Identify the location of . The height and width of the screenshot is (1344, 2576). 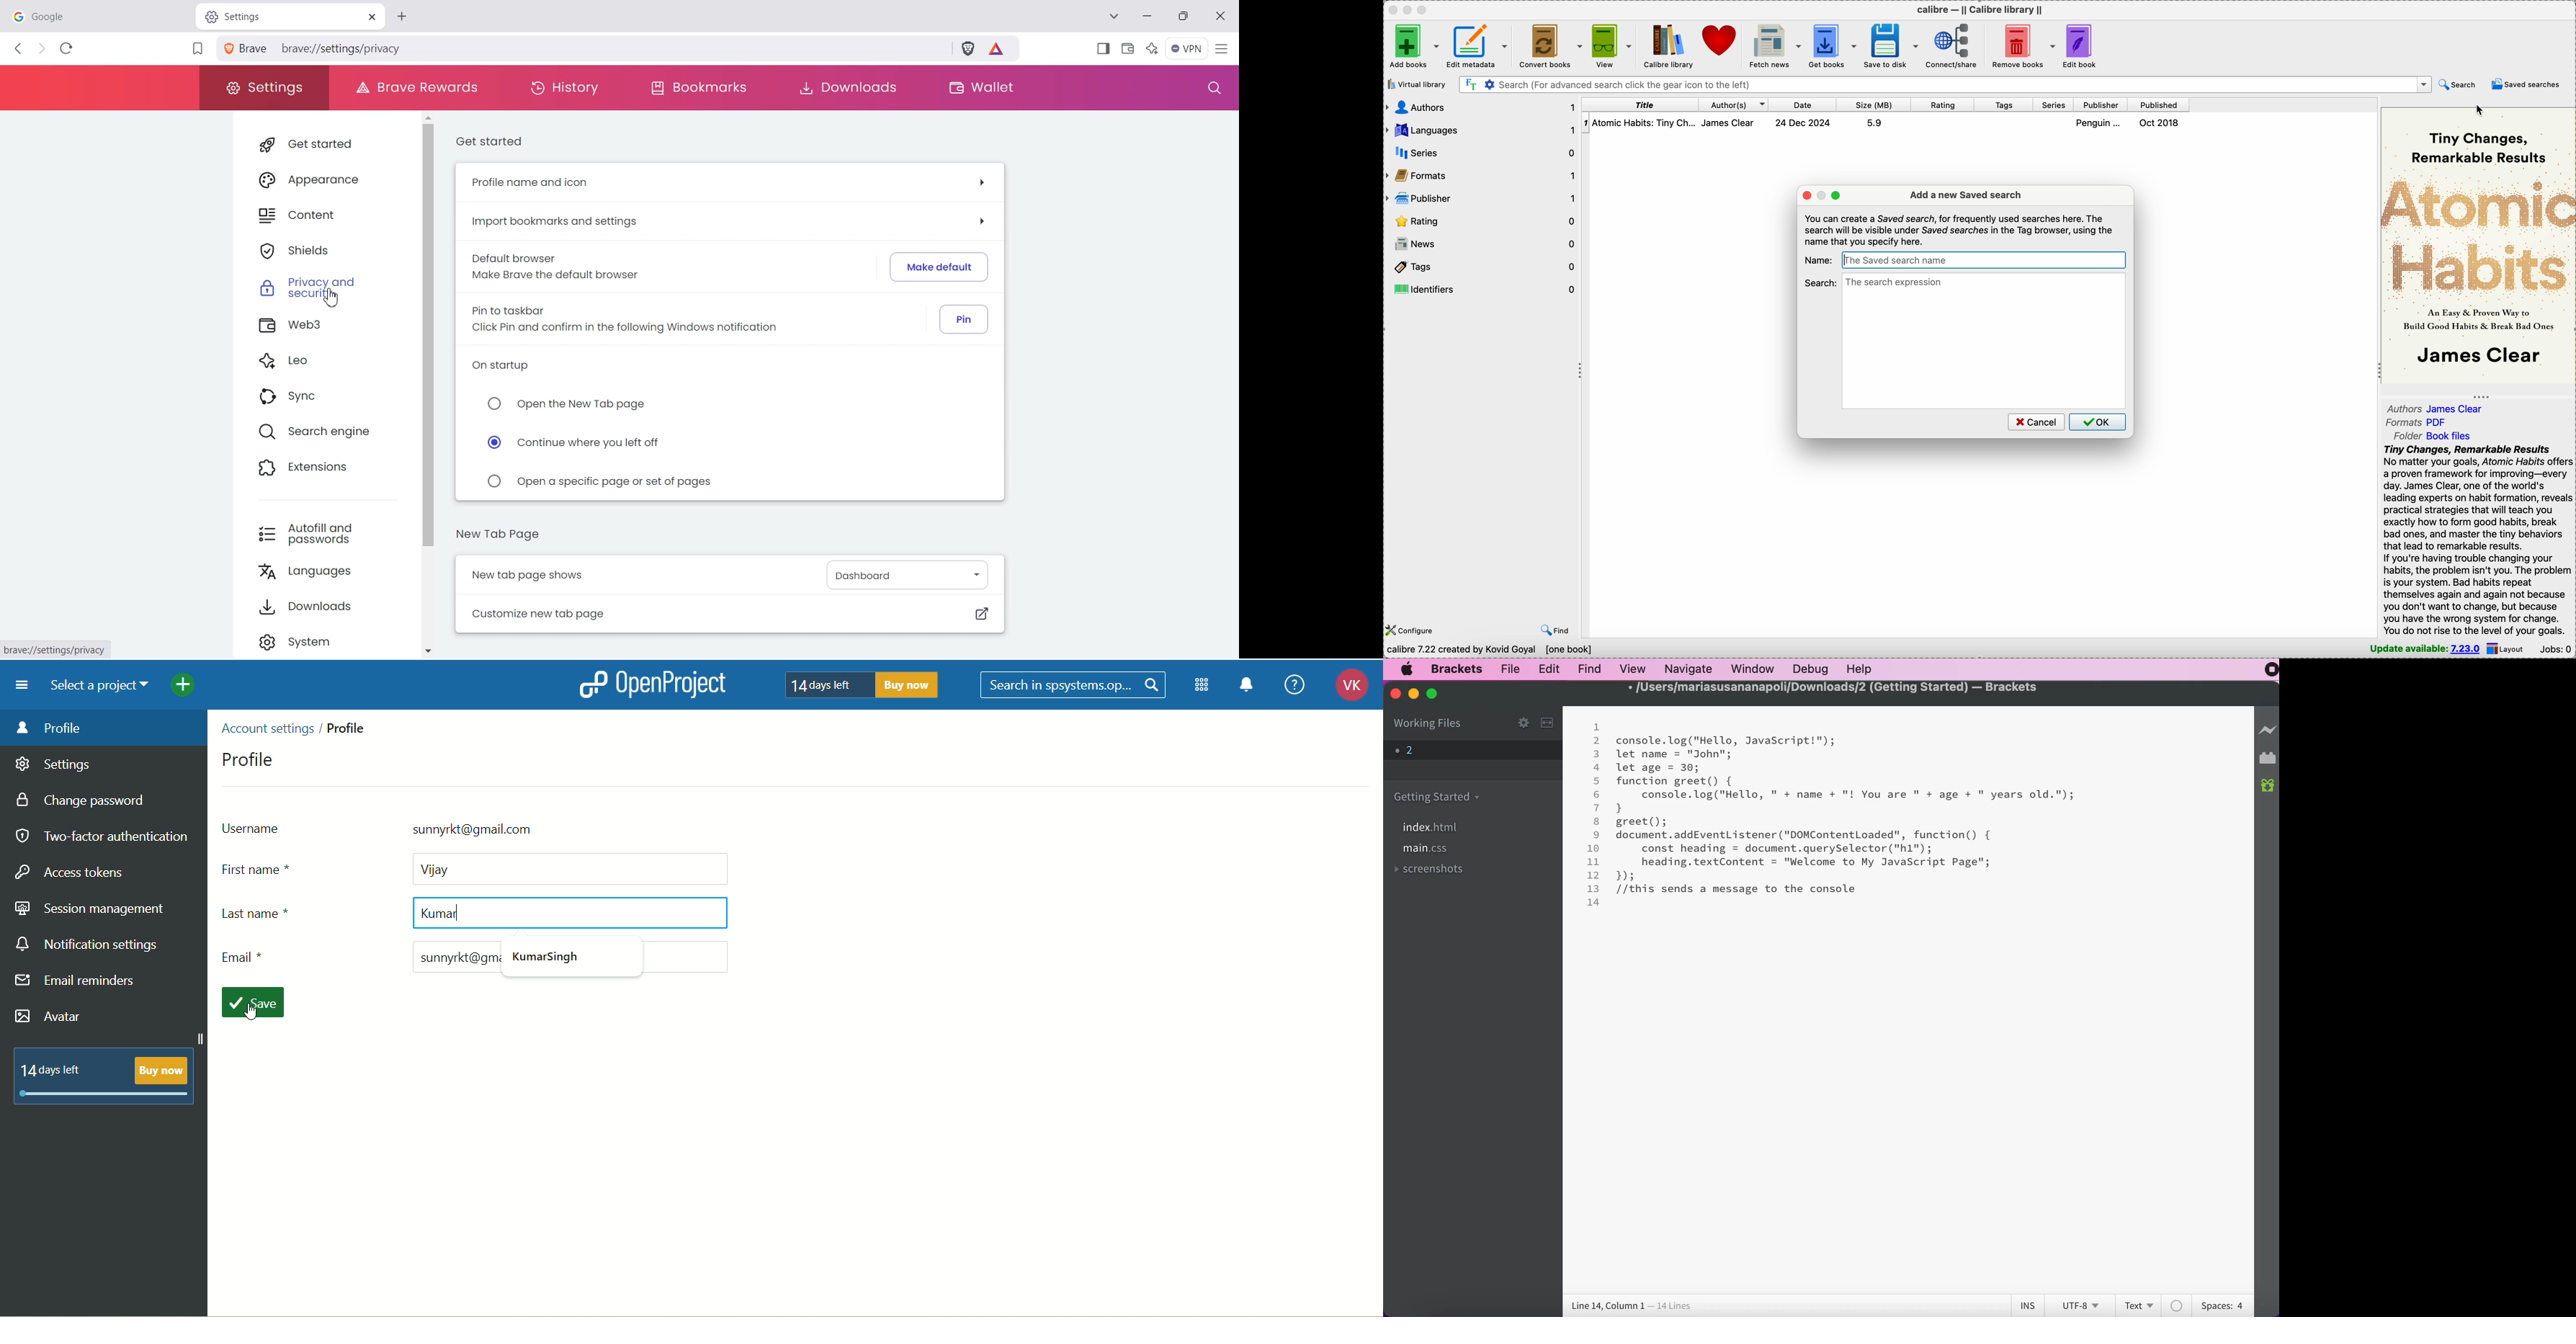
(1187, 48).